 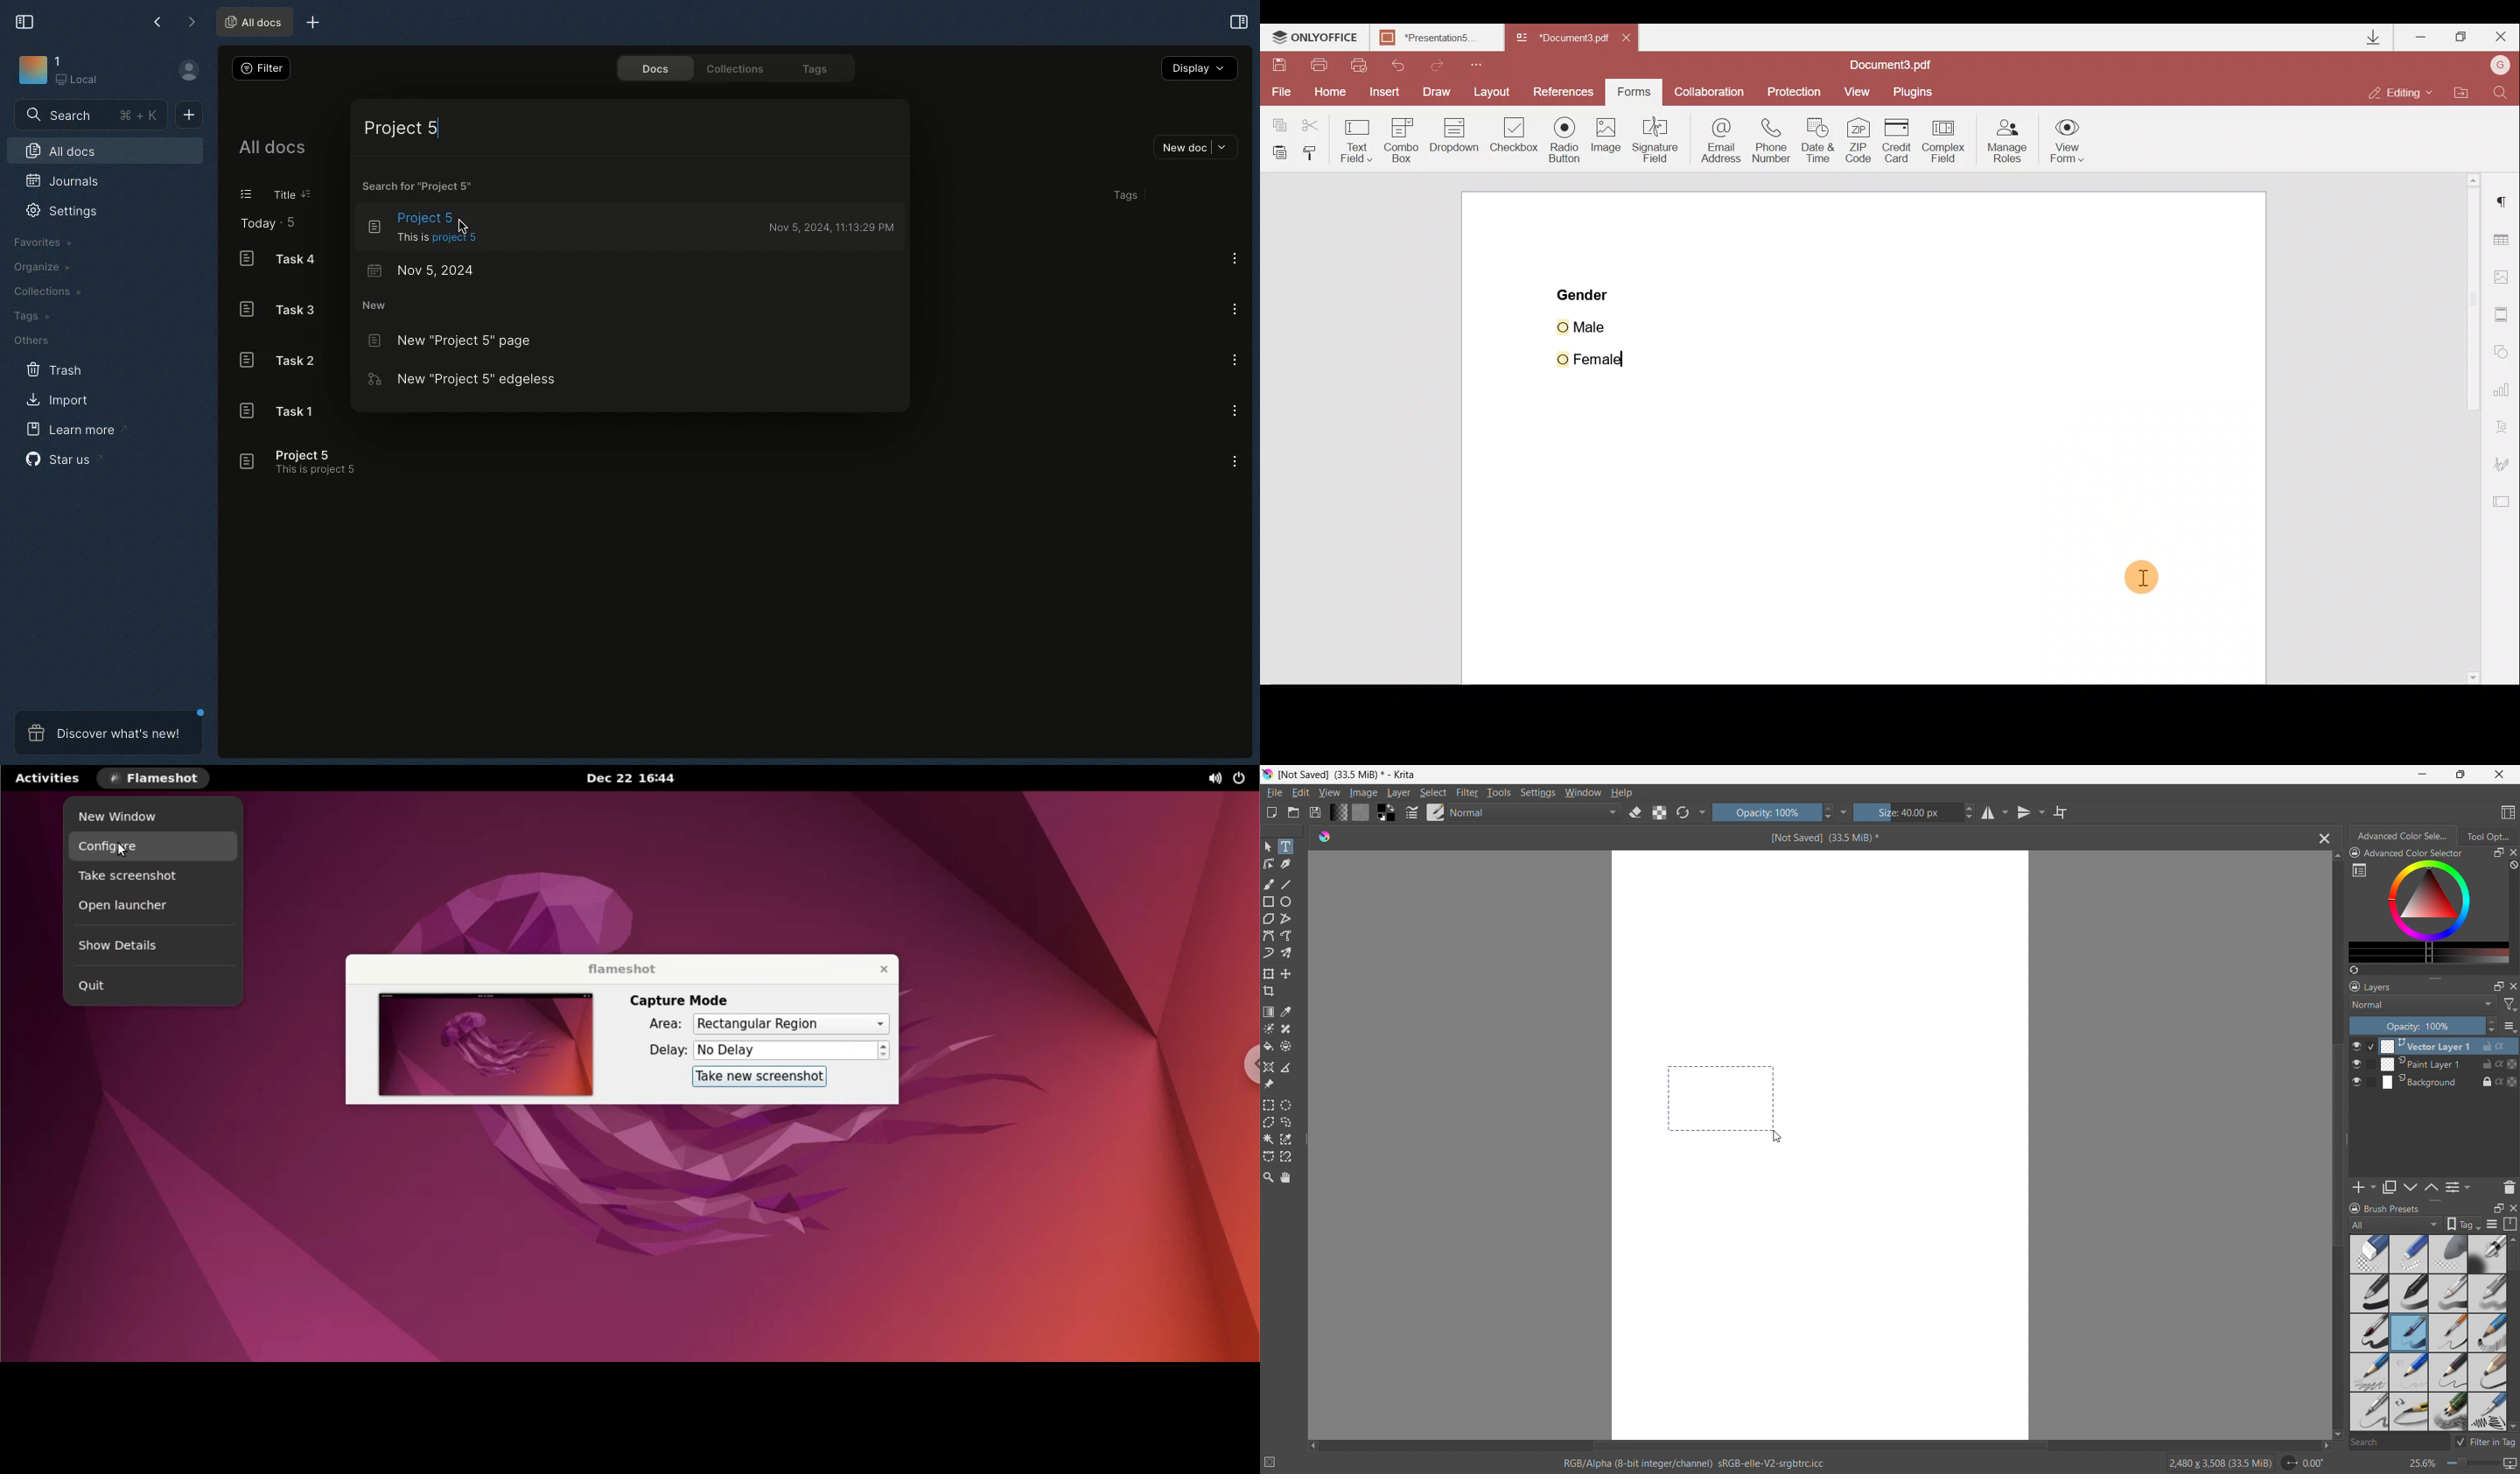 I want to click on Tags, so click(x=814, y=67).